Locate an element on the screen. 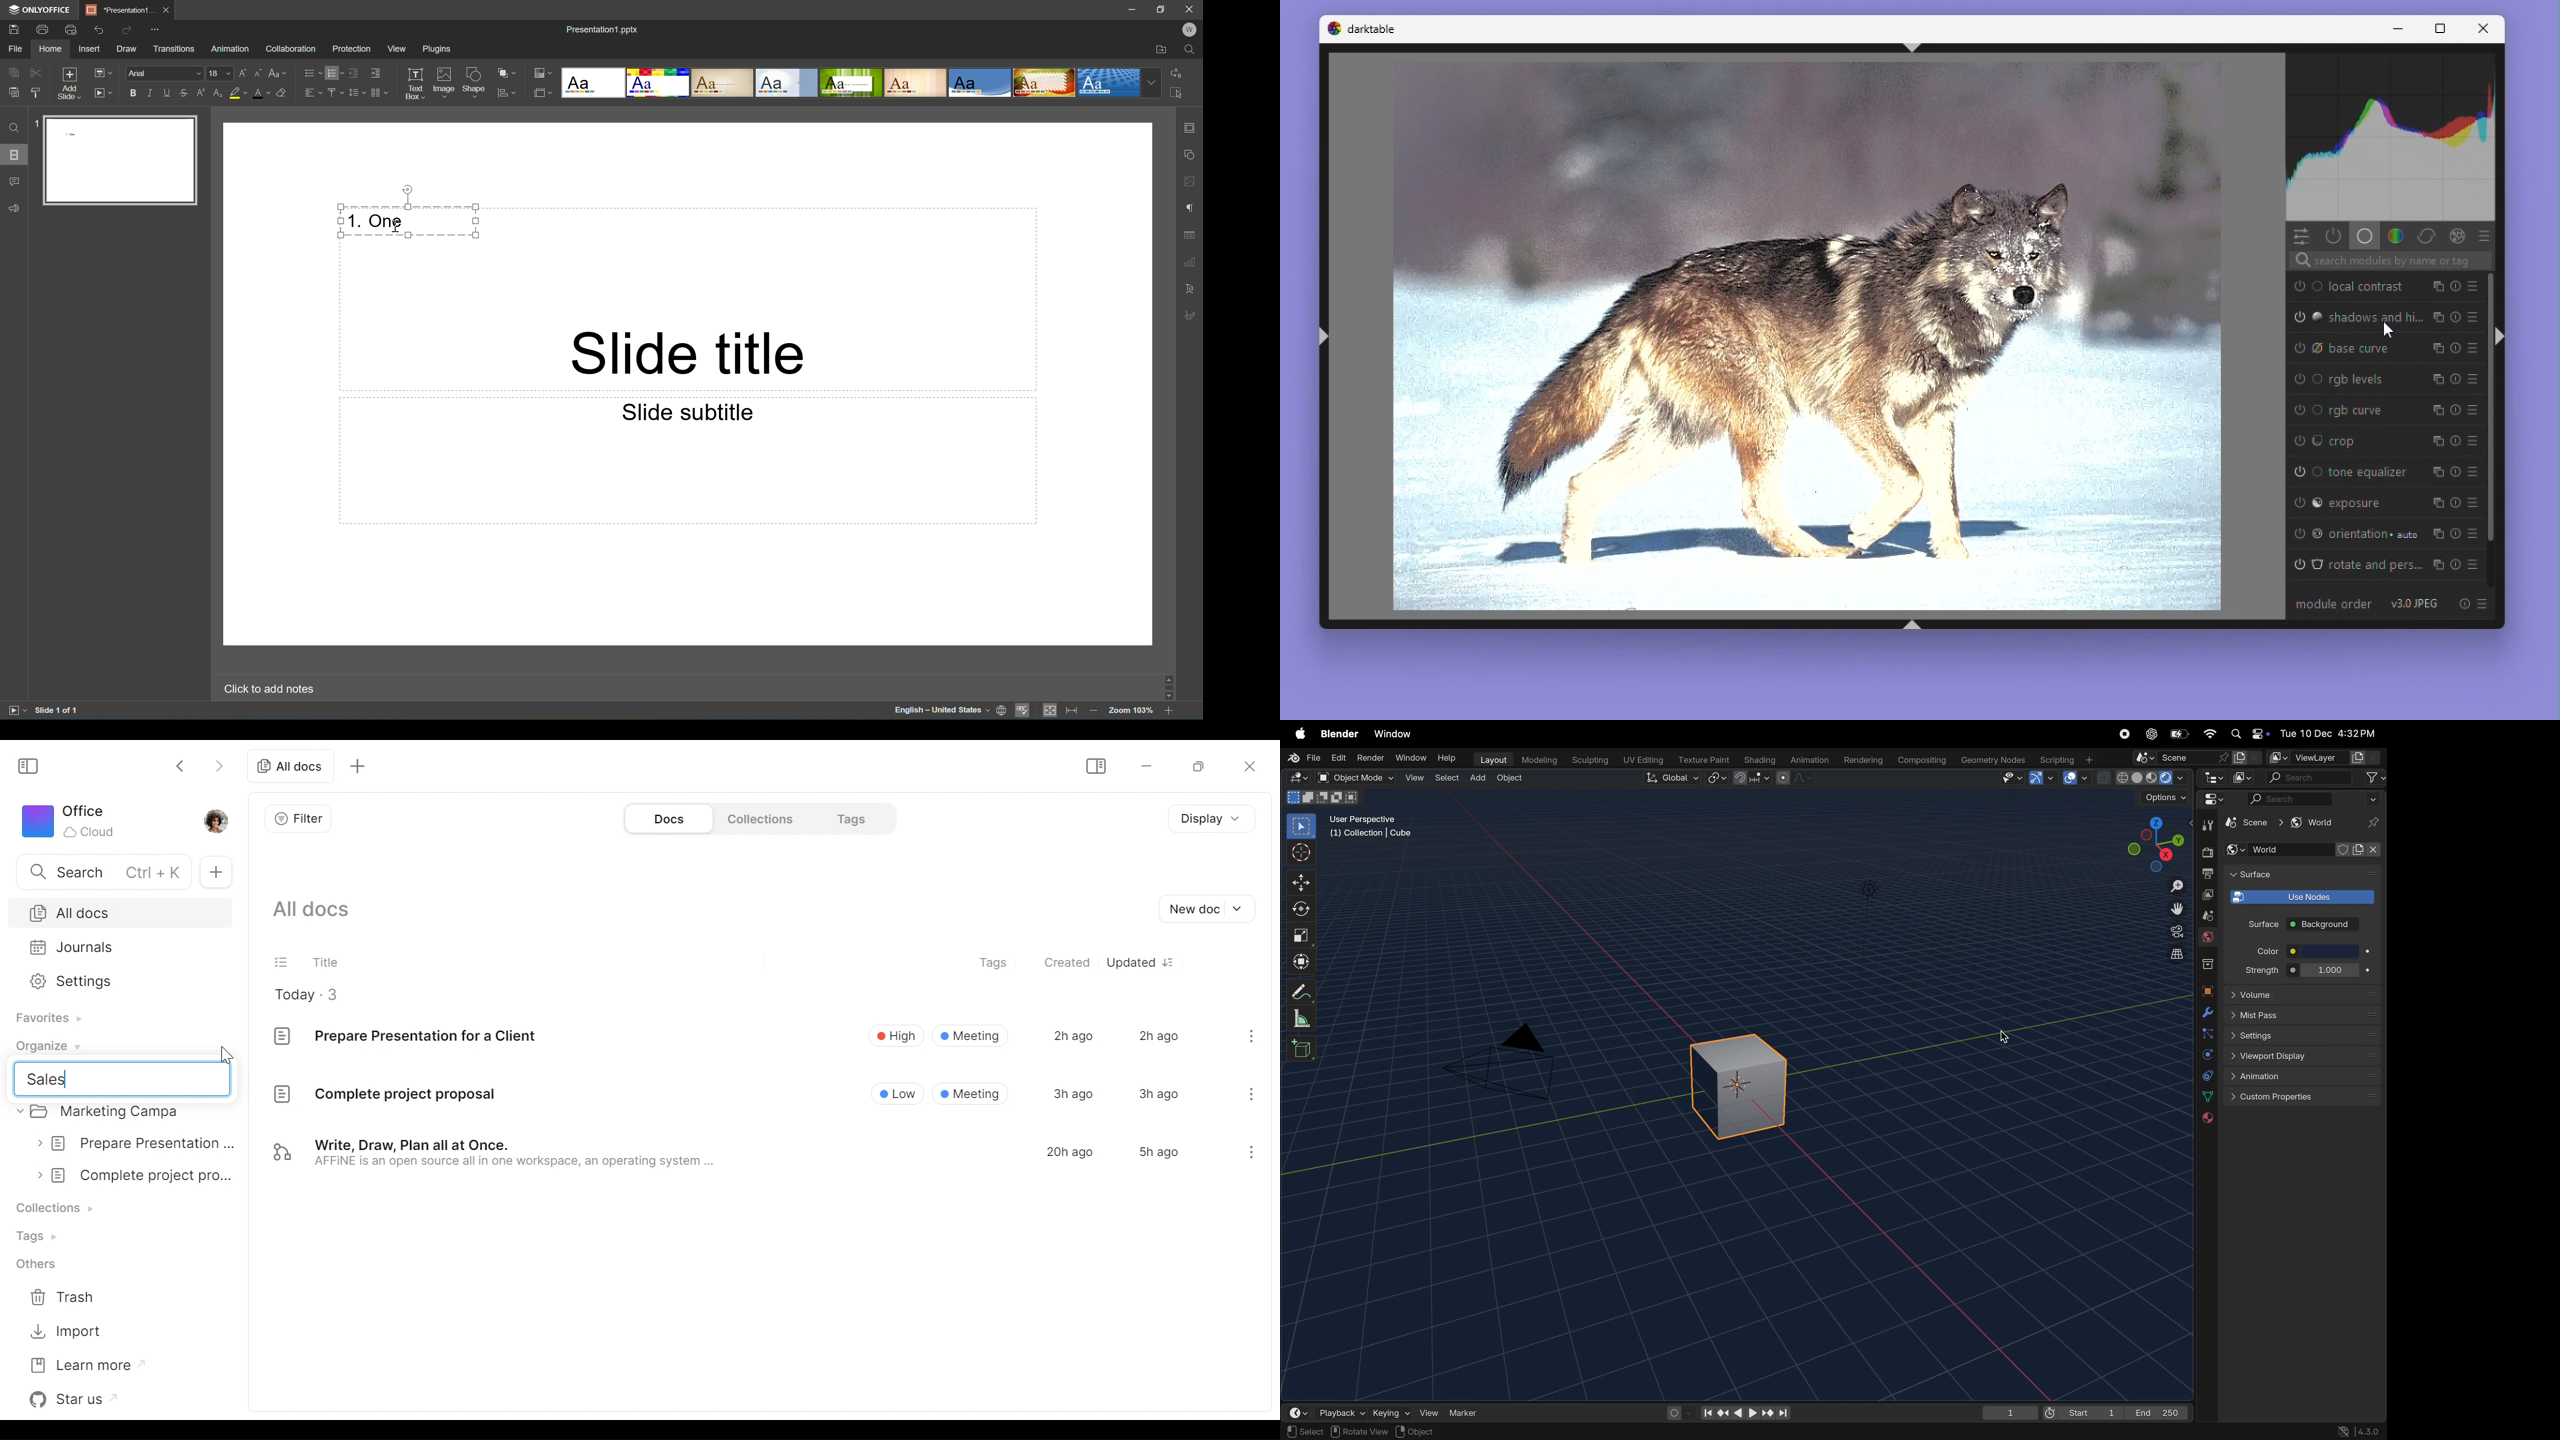 The width and height of the screenshot is (2576, 1456). Geometry notes is located at coordinates (1992, 760).